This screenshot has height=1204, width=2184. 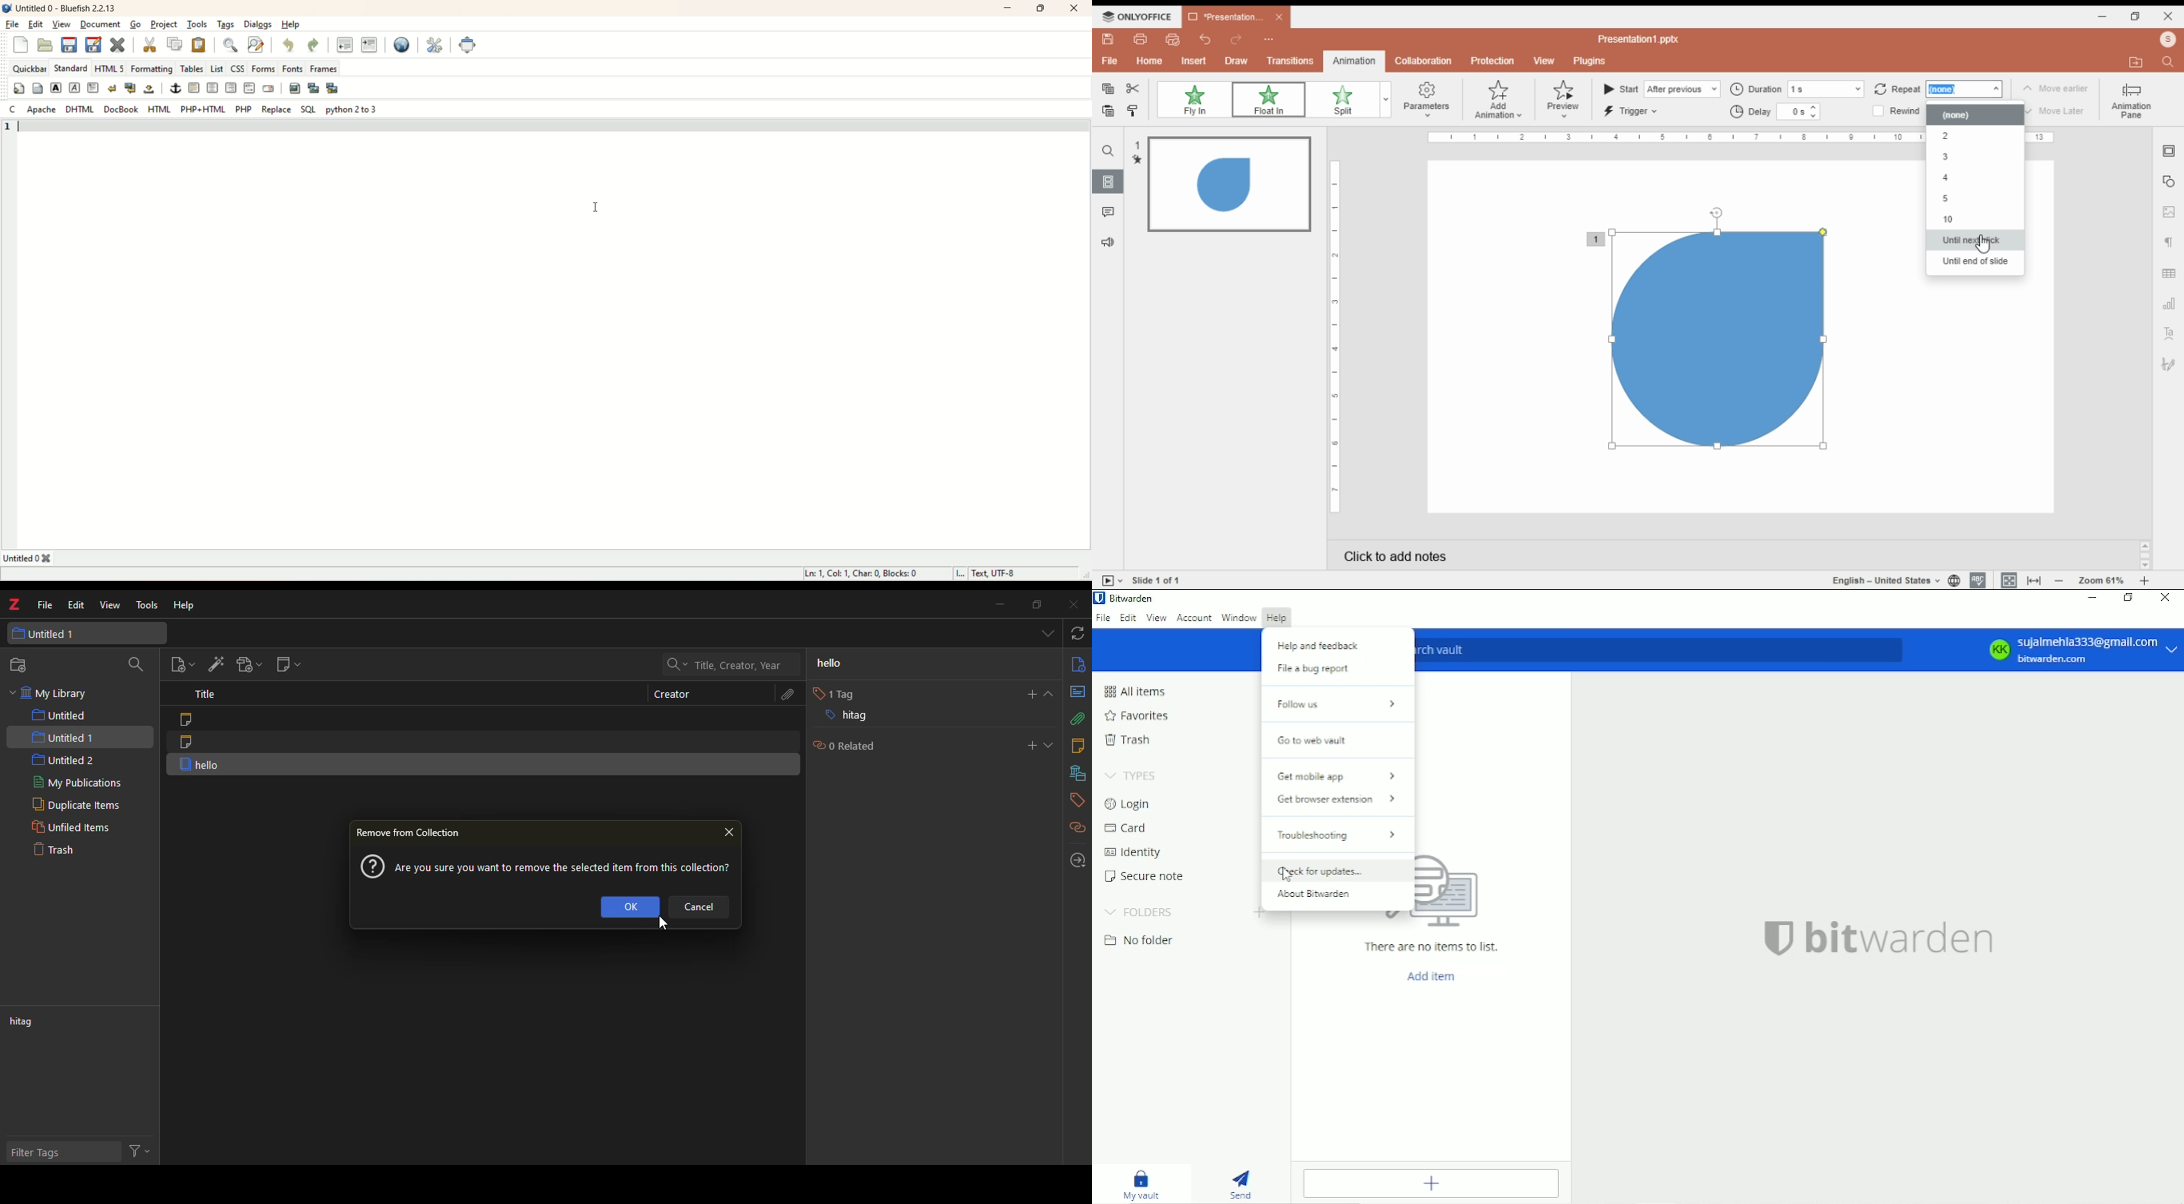 I want to click on Get mobile app >, so click(x=1337, y=777).